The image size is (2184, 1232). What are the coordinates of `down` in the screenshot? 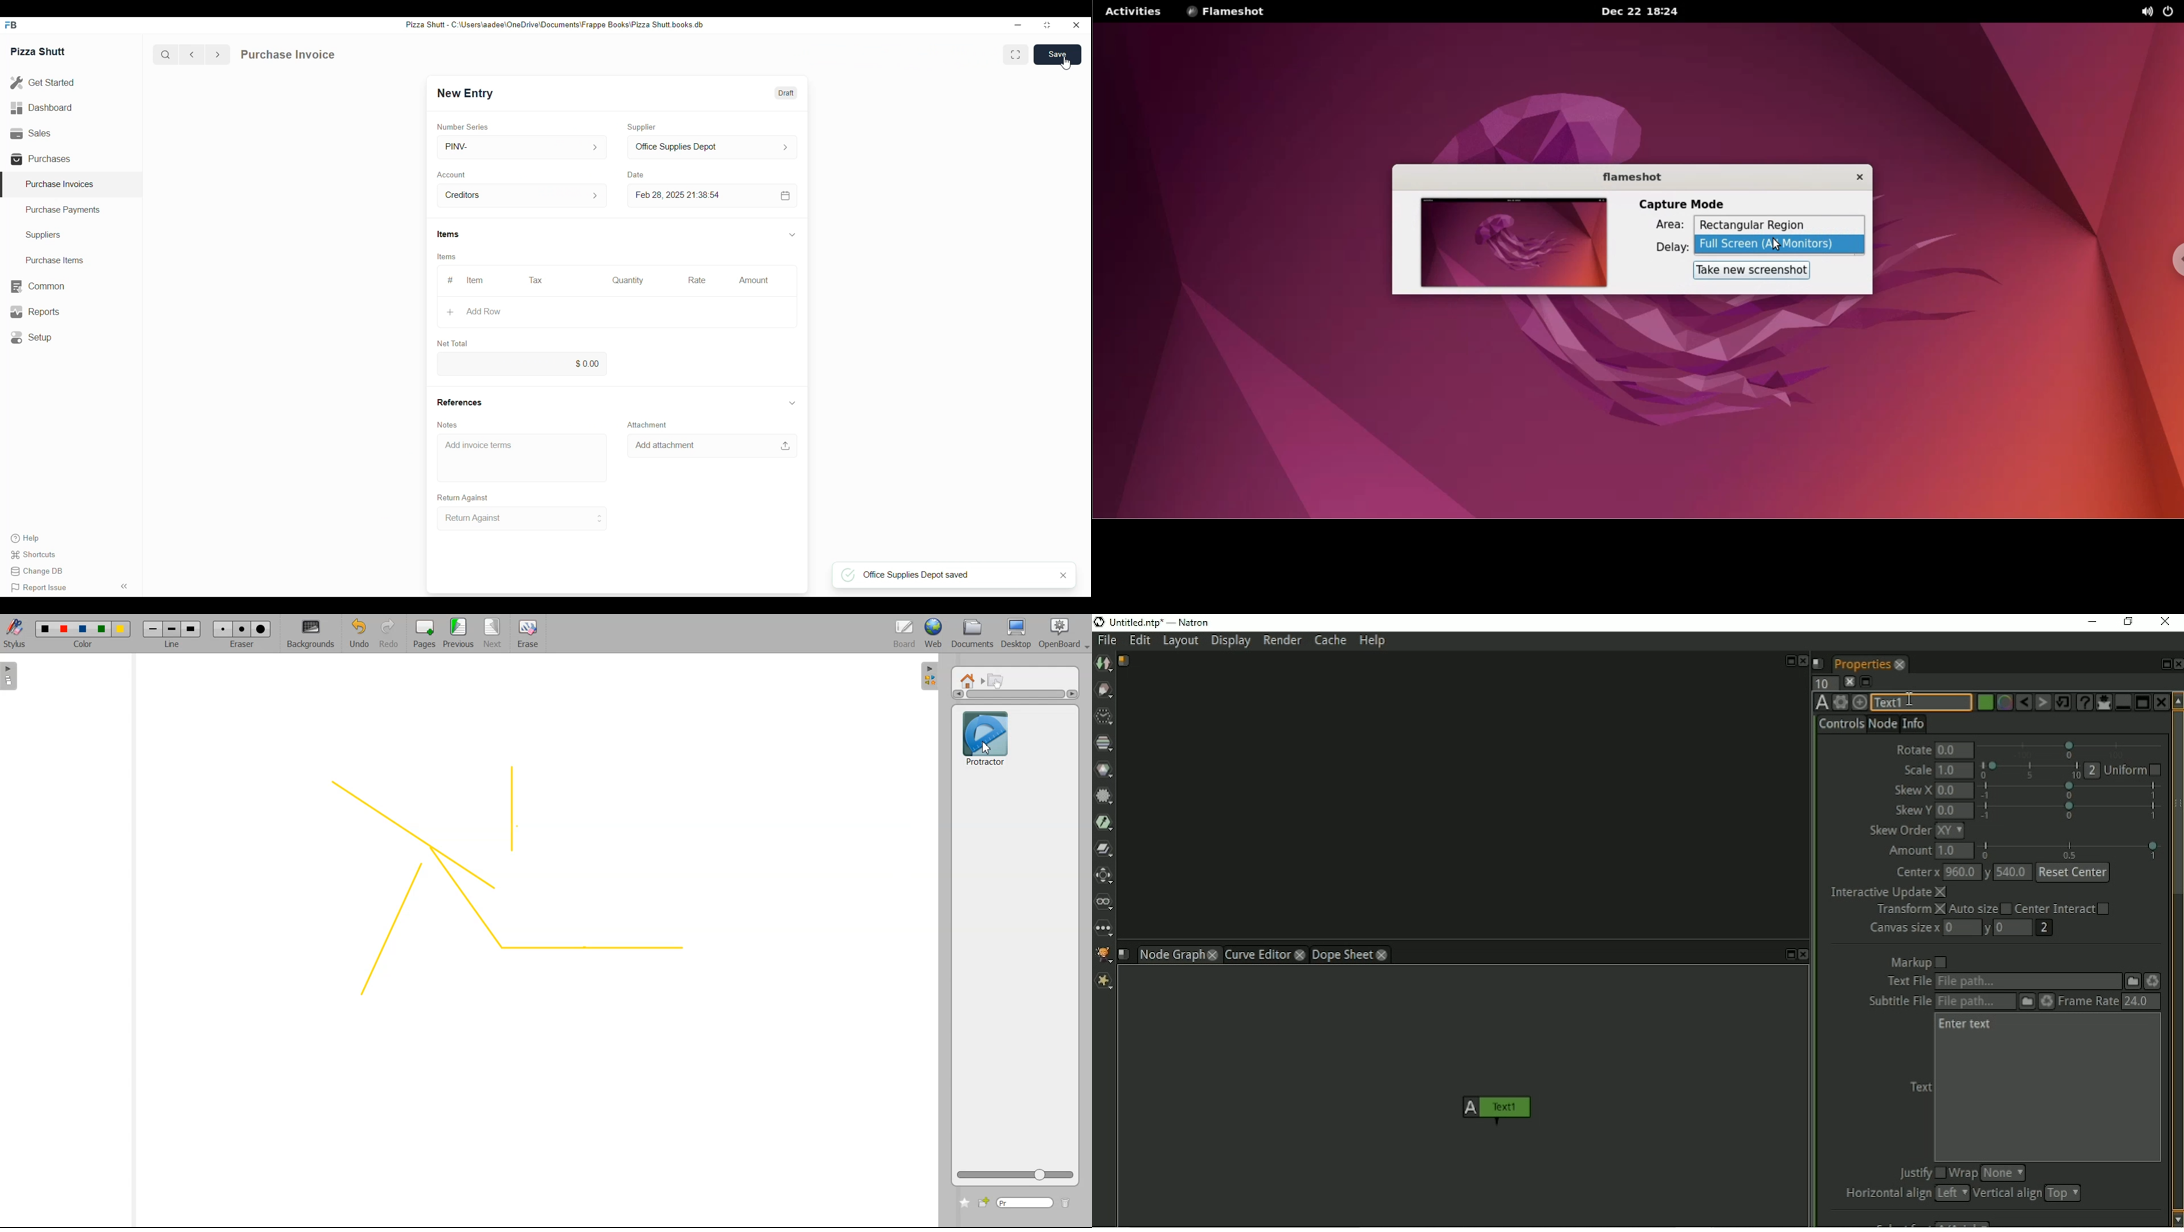 It's located at (791, 404).